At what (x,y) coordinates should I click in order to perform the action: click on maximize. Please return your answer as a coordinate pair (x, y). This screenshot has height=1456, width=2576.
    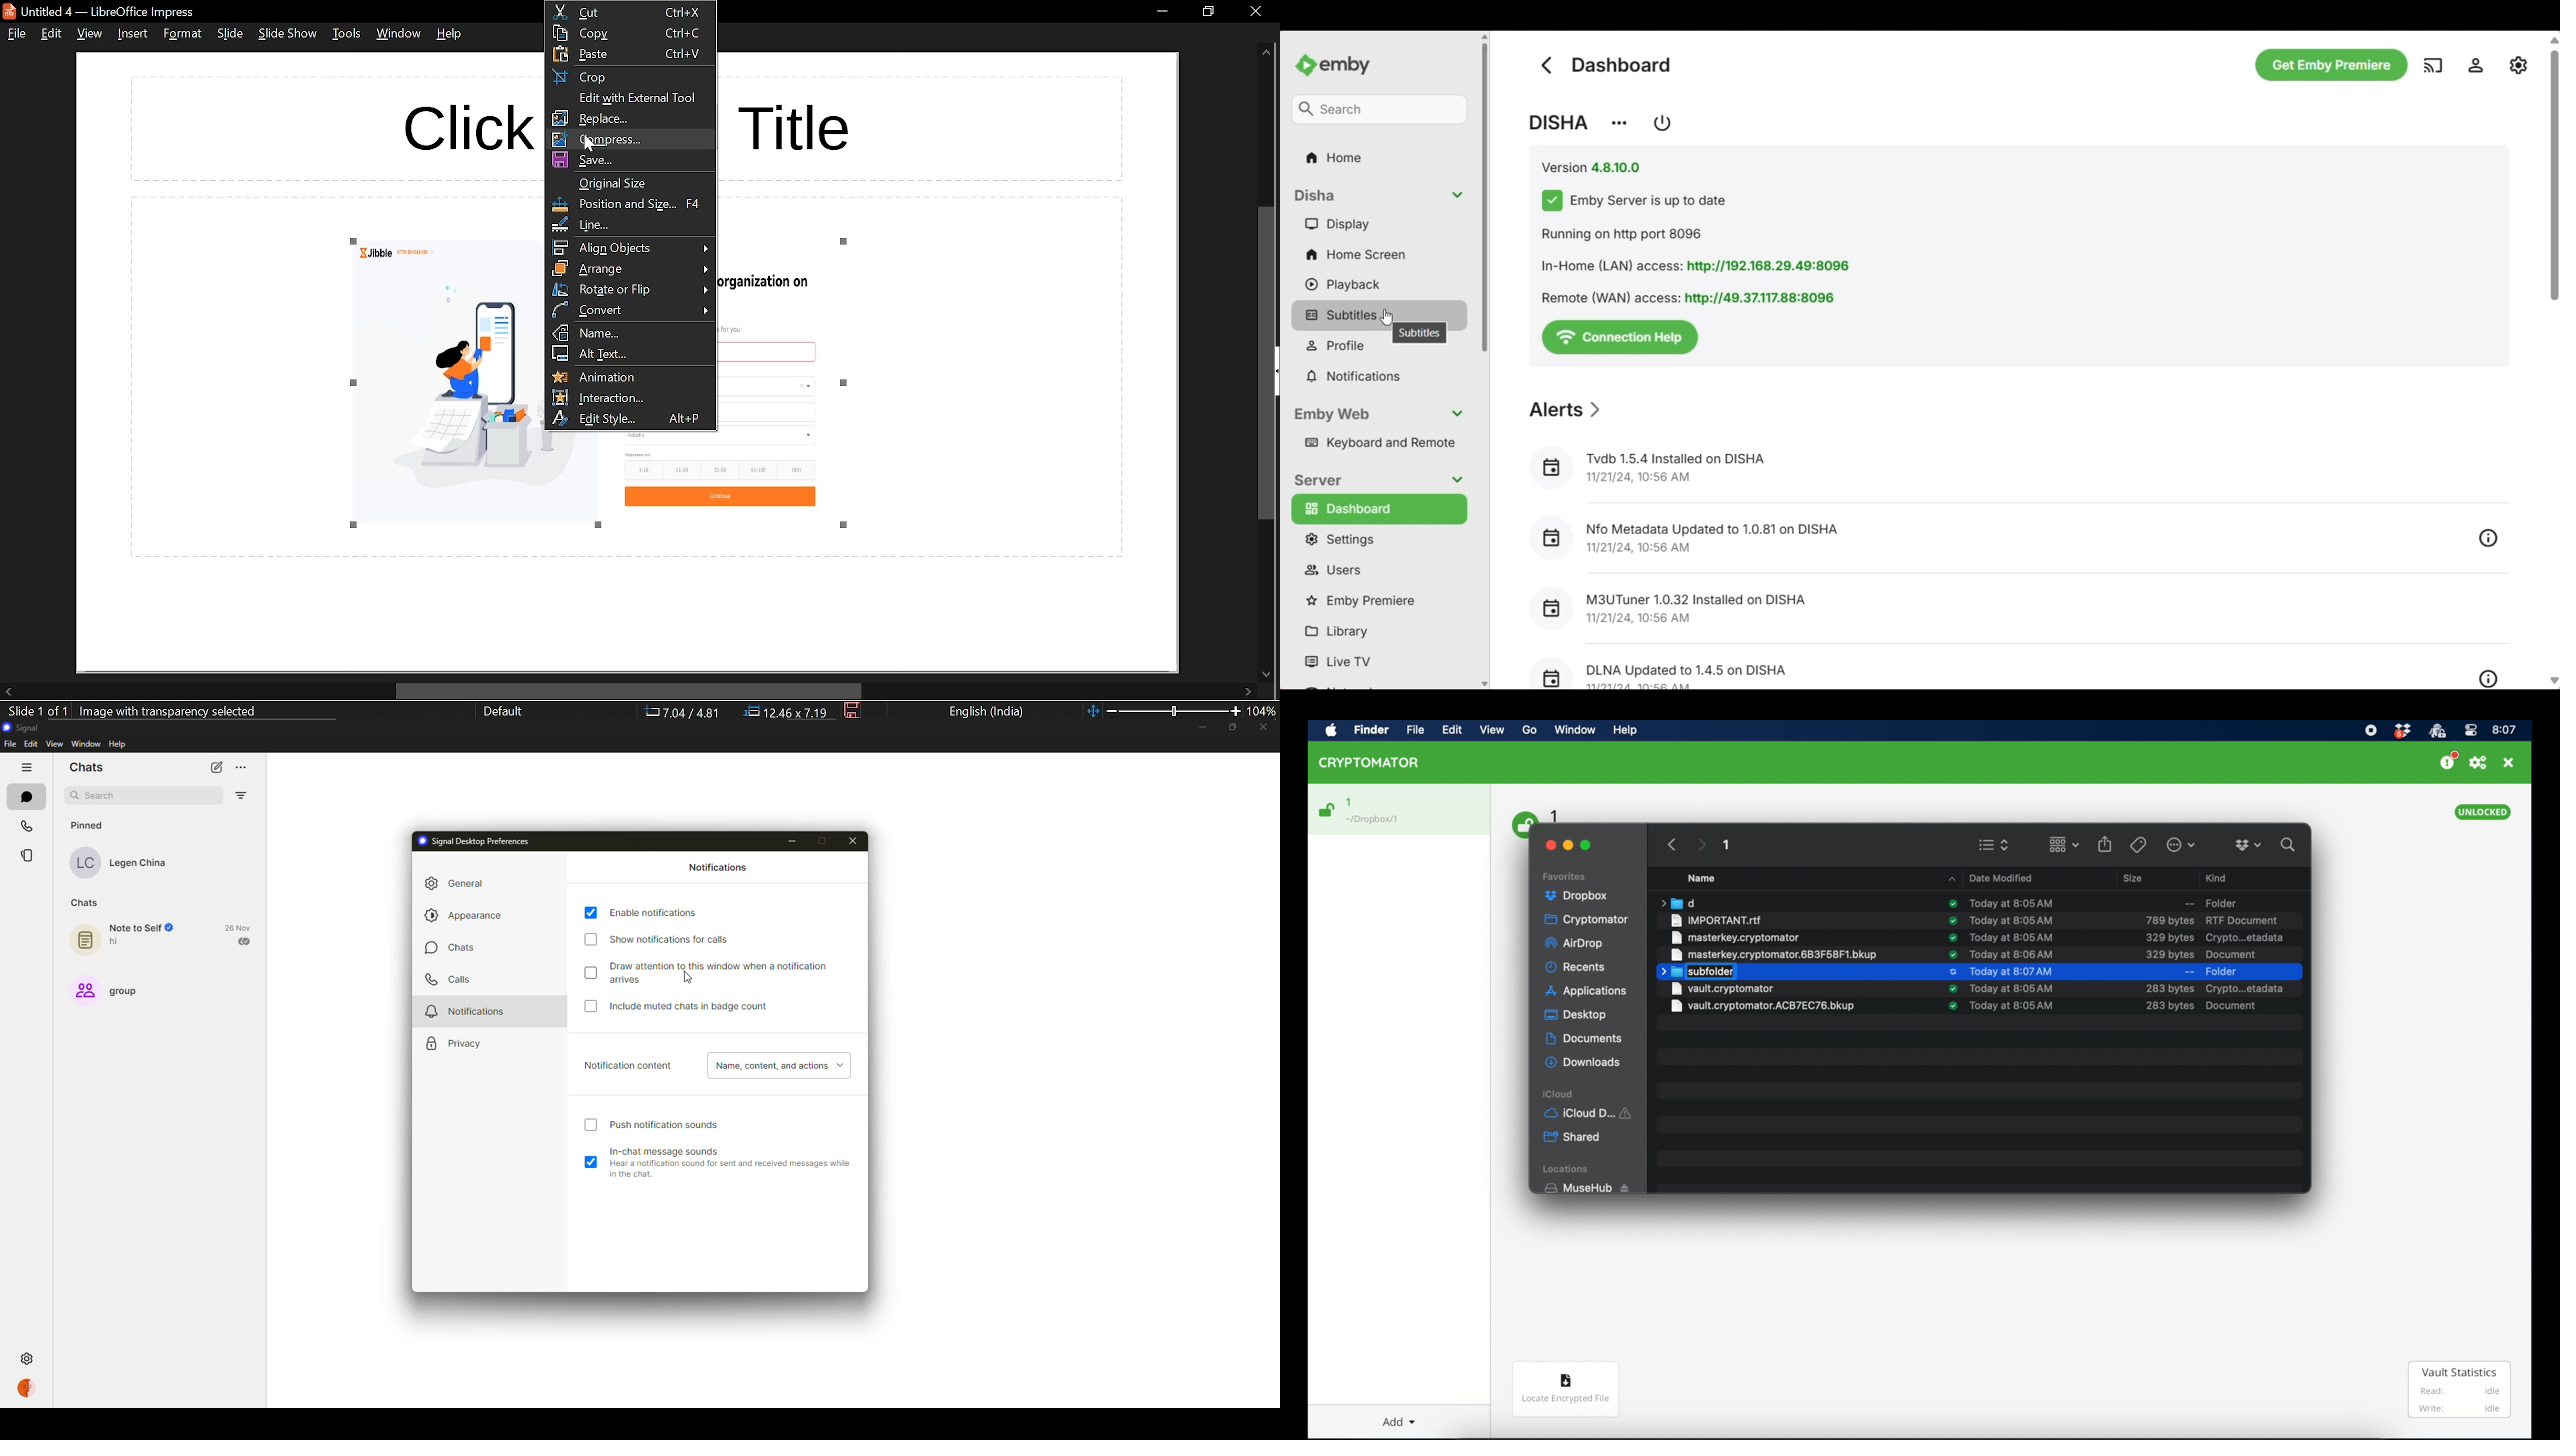
    Looking at the image, I should click on (1587, 845).